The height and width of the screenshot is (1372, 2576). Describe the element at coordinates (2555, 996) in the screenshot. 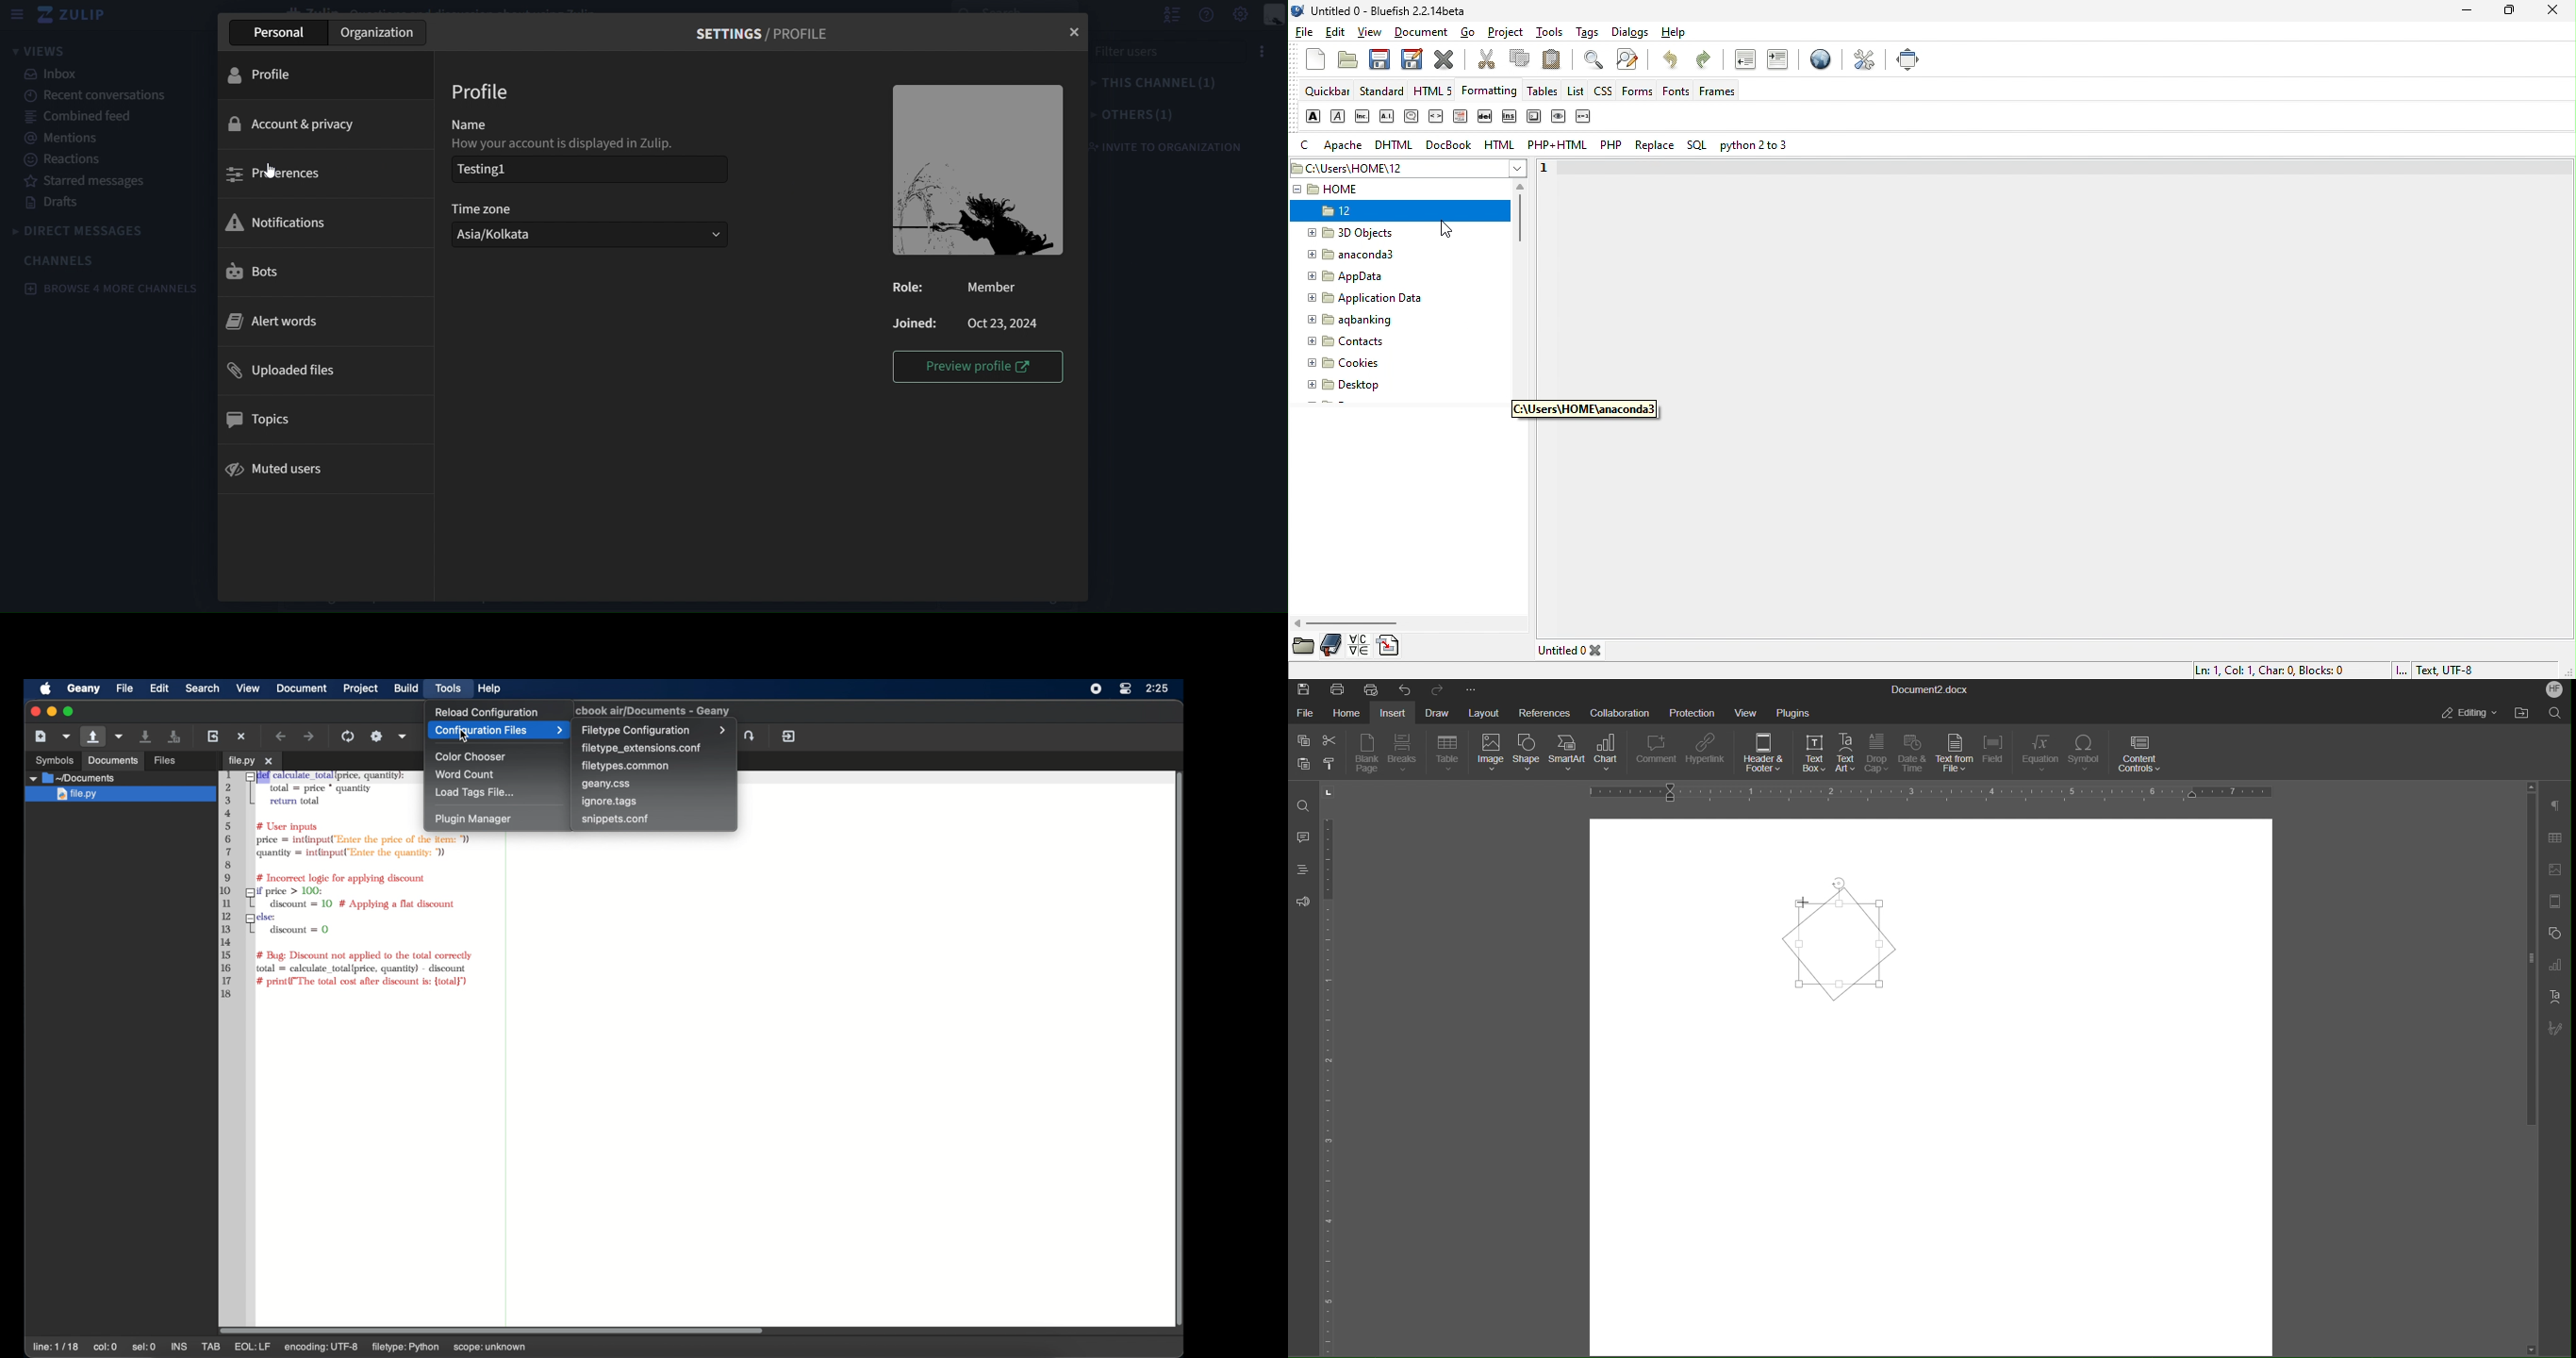

I see `Text Art` at that location.